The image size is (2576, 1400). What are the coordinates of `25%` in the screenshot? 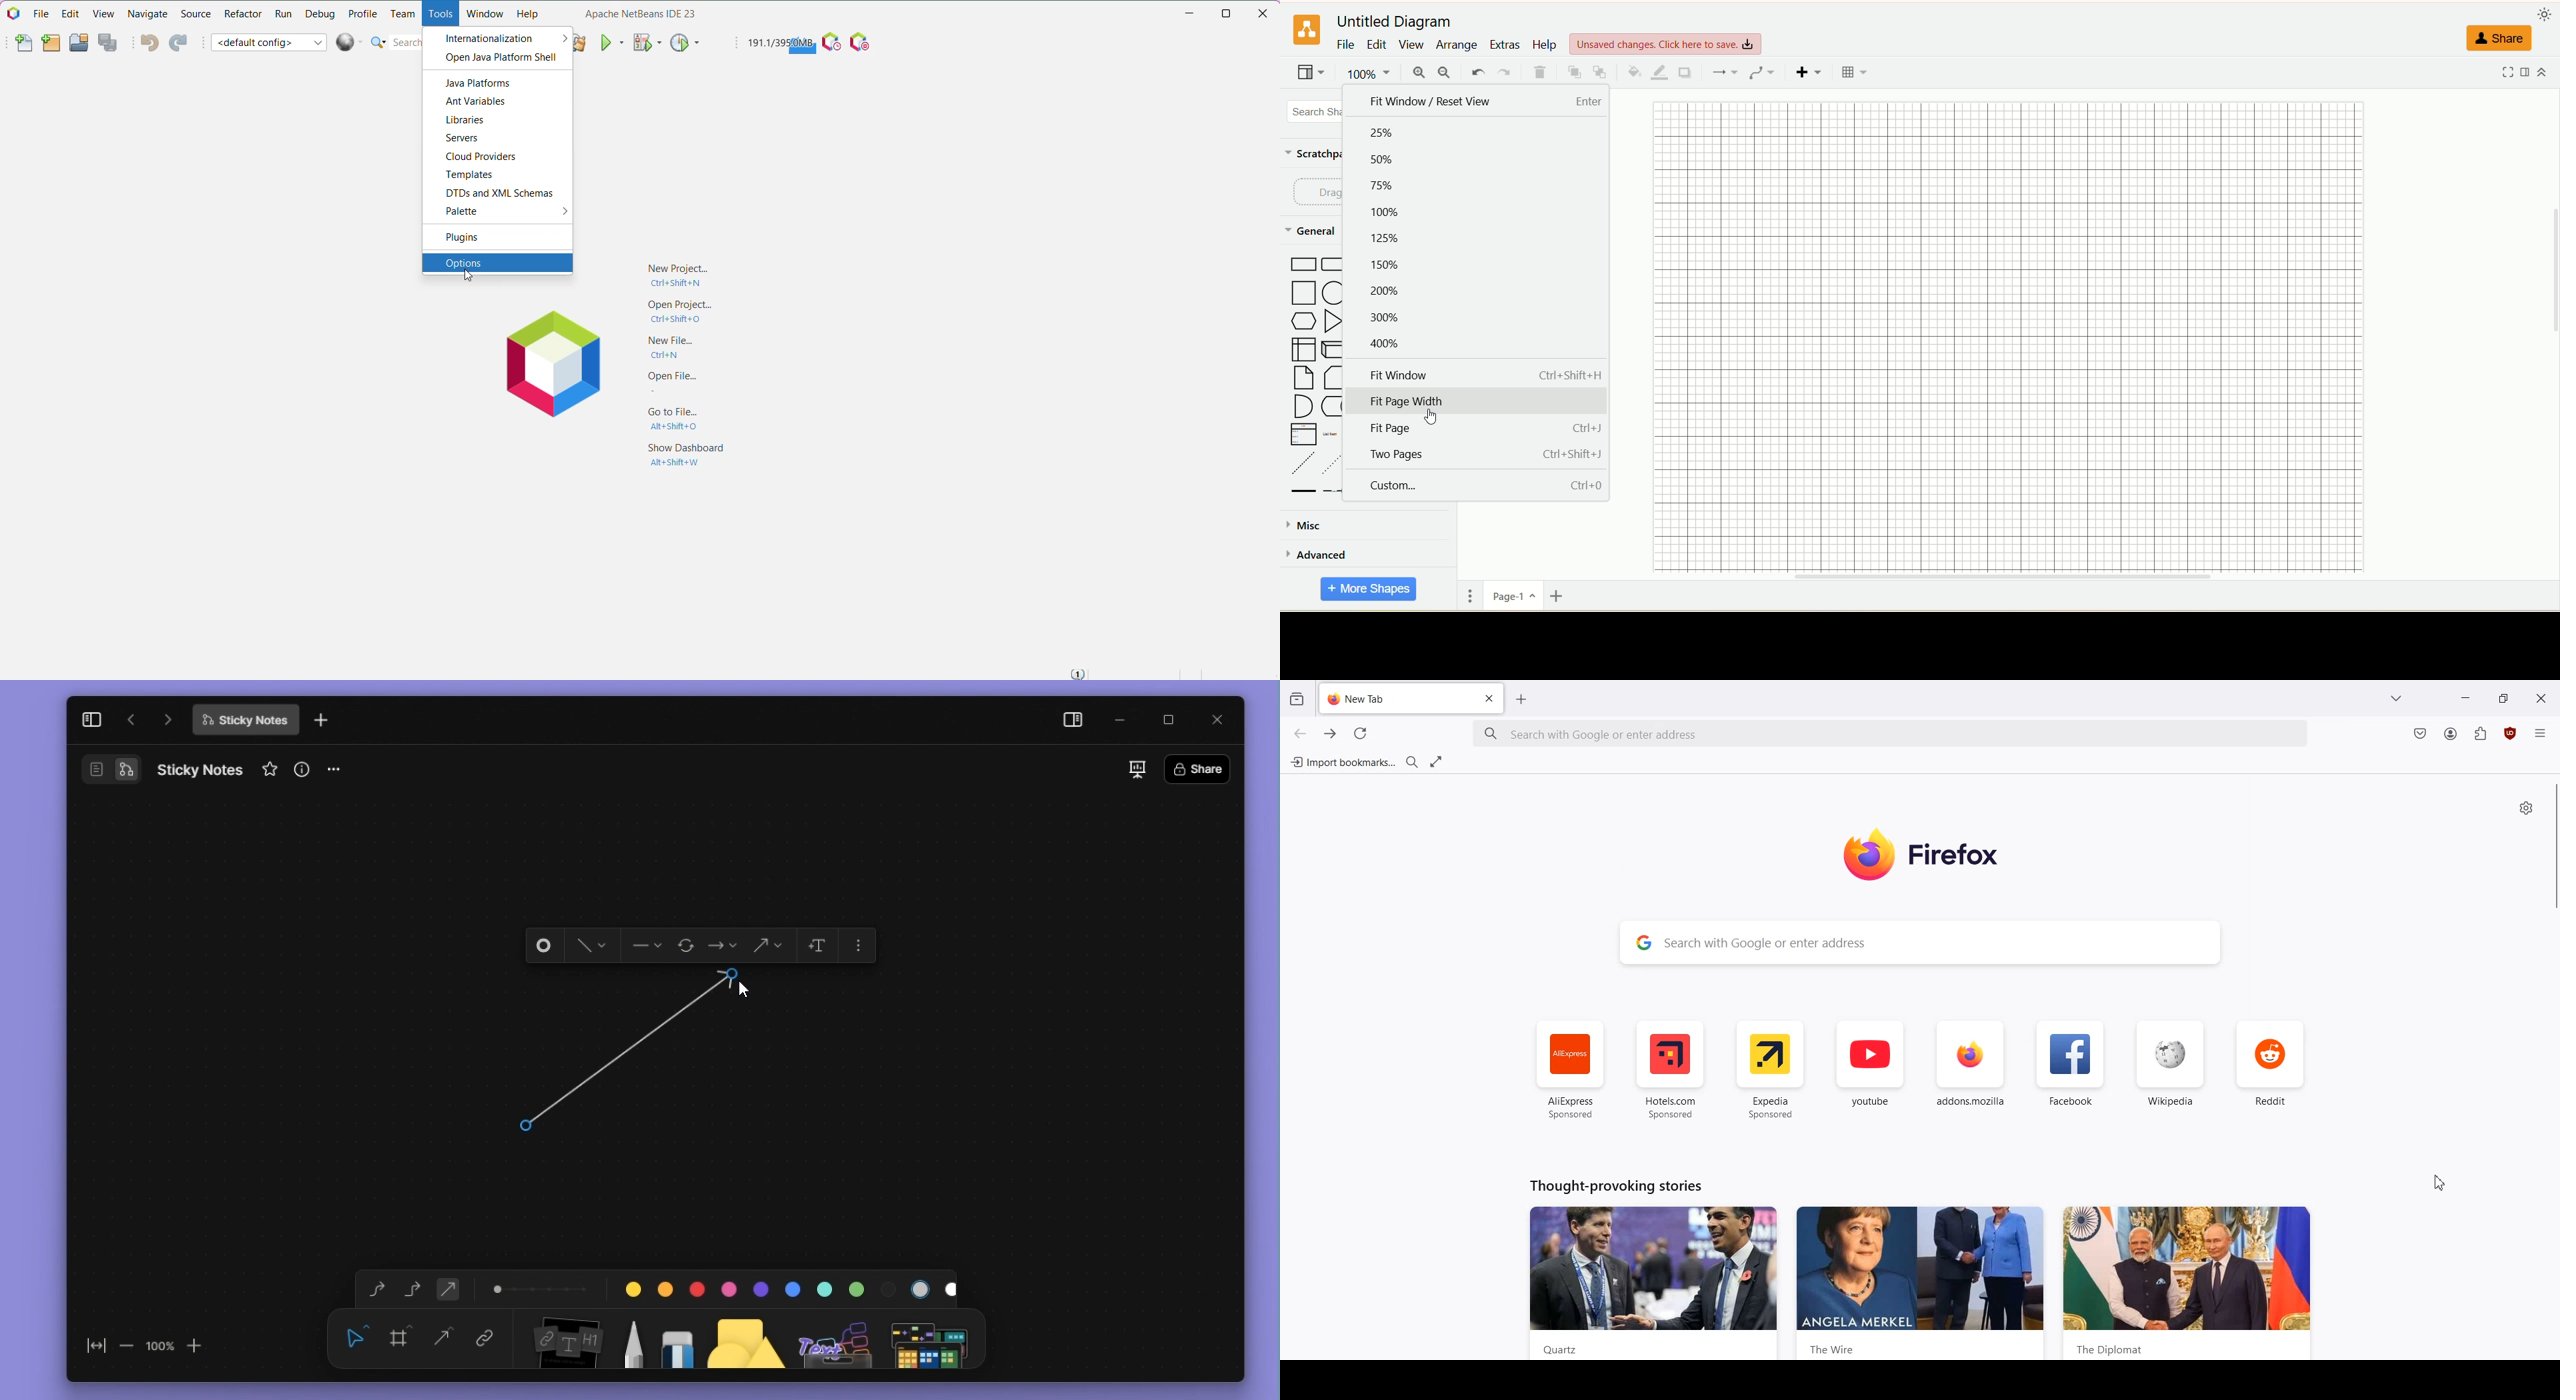 It's located at (1383, 134).